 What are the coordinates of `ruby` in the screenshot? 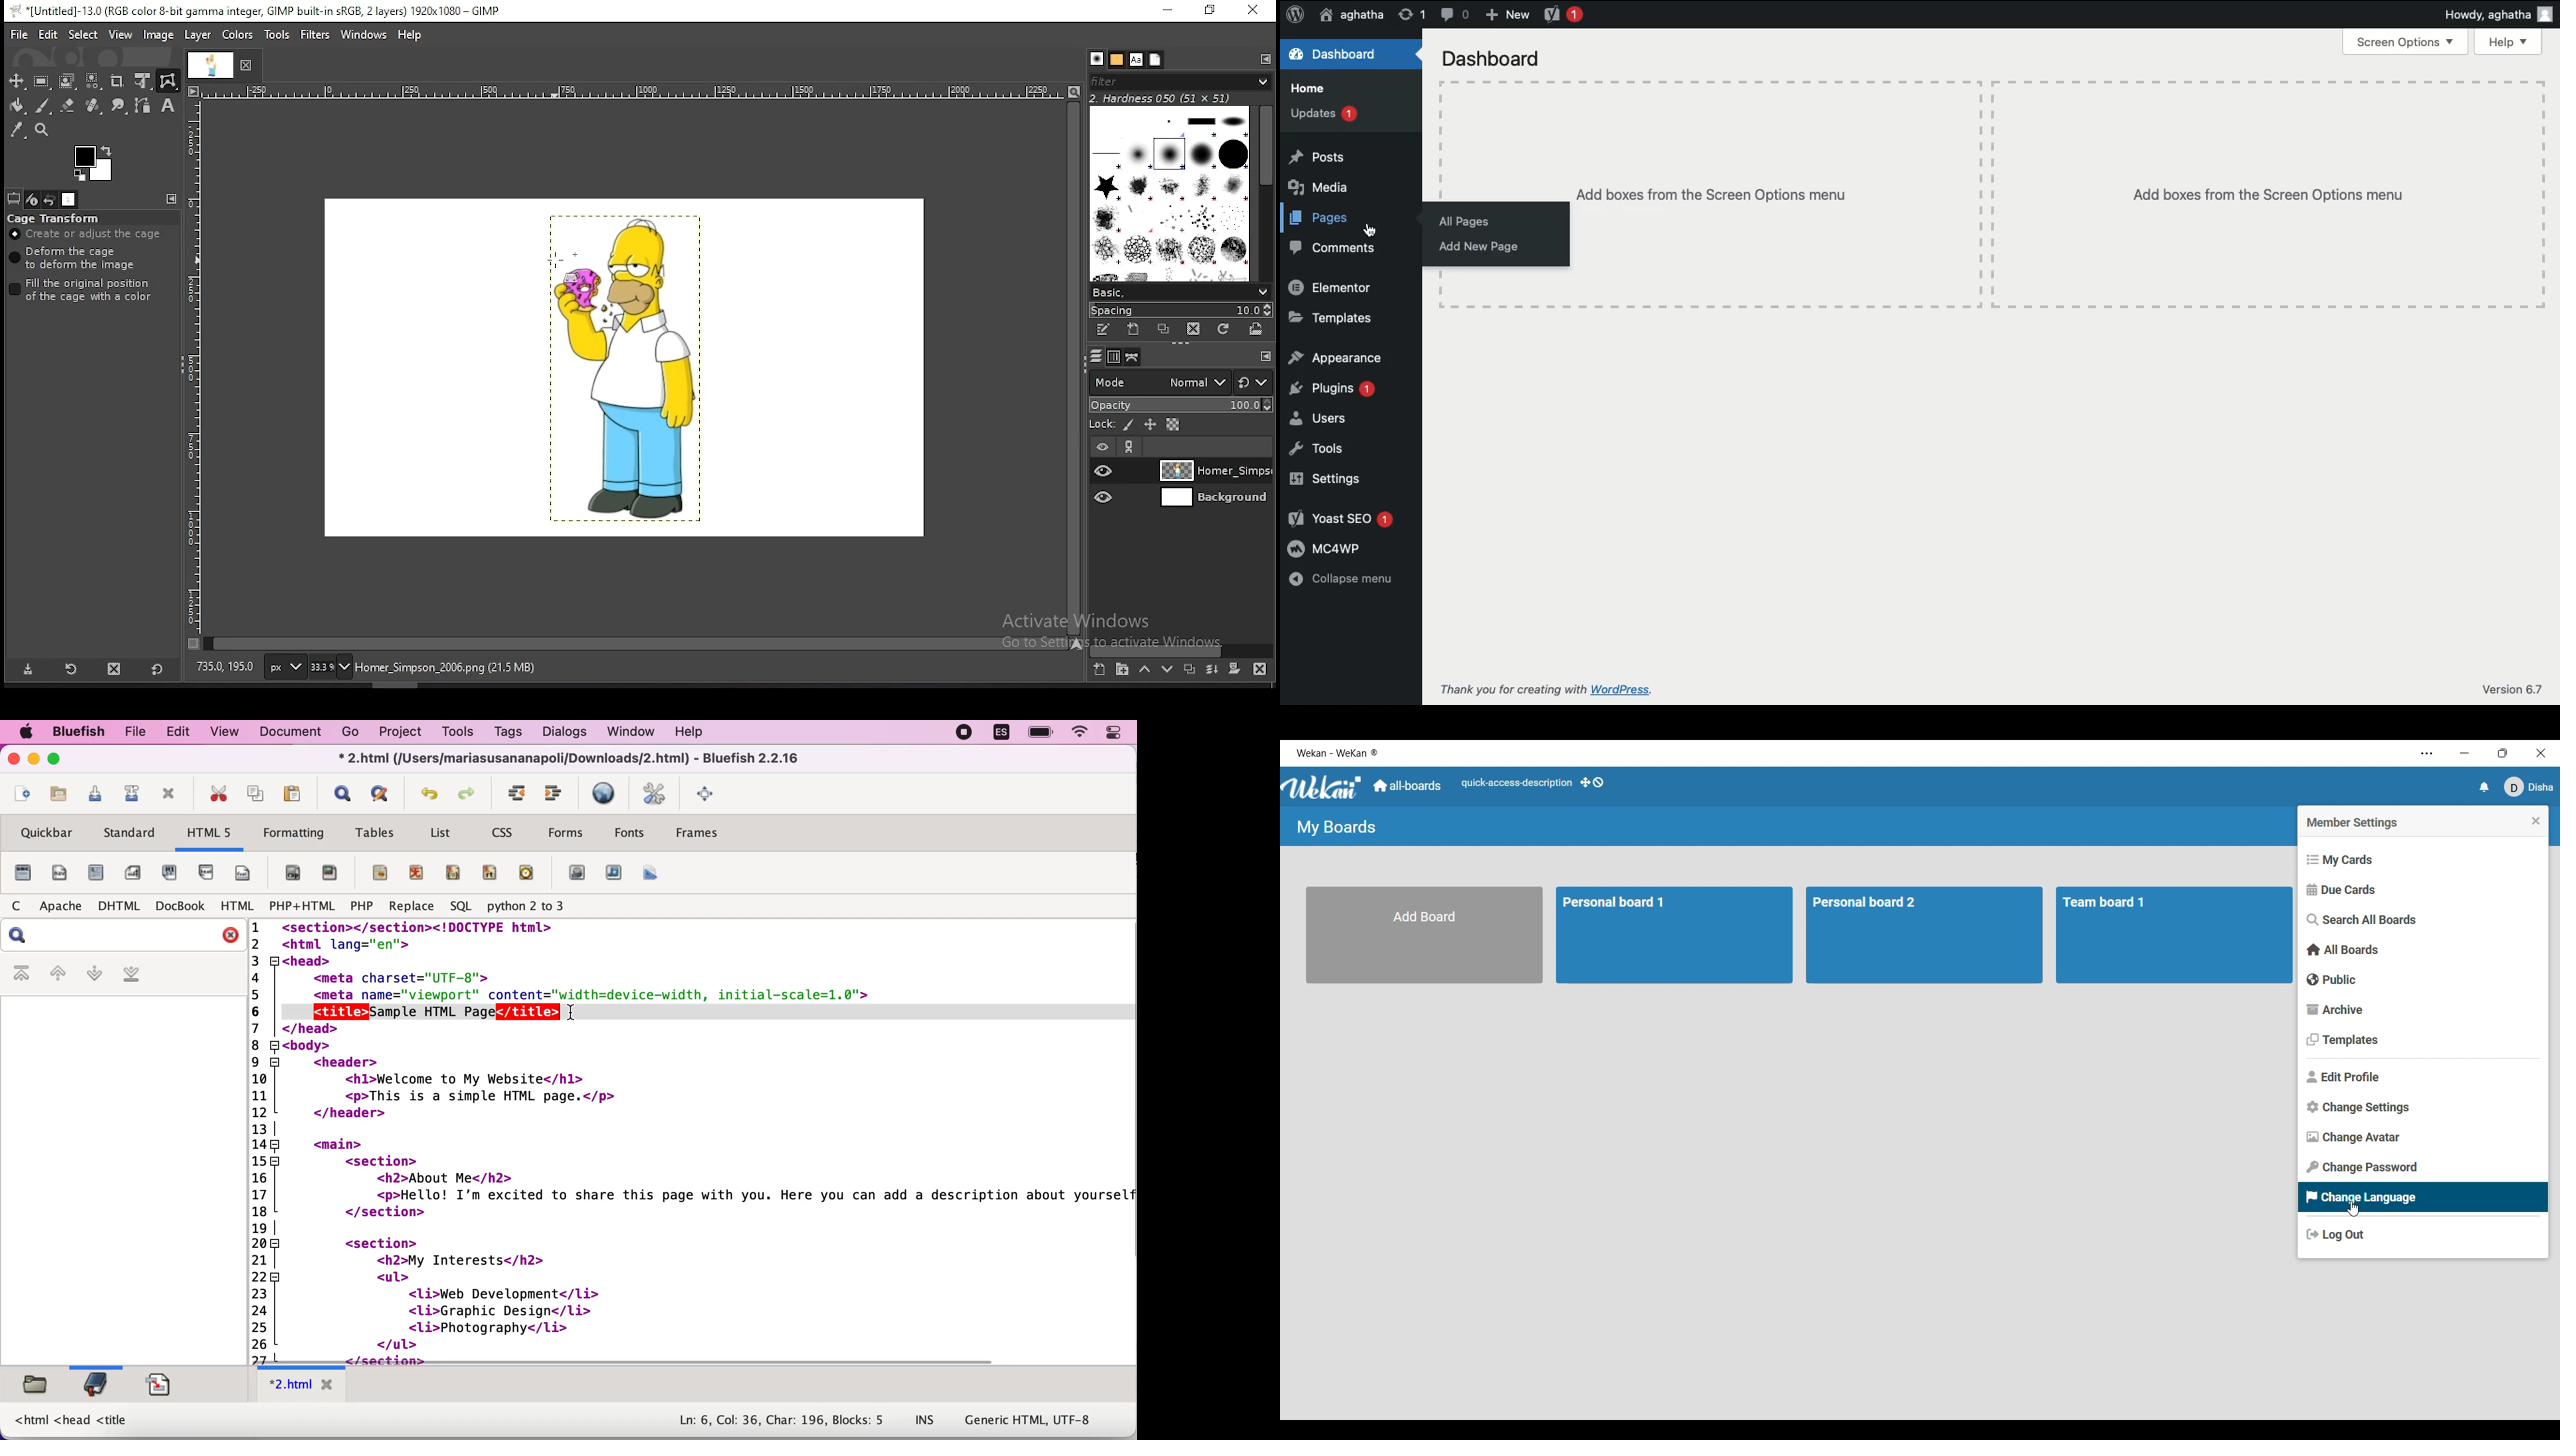 It's located at (420, 870).